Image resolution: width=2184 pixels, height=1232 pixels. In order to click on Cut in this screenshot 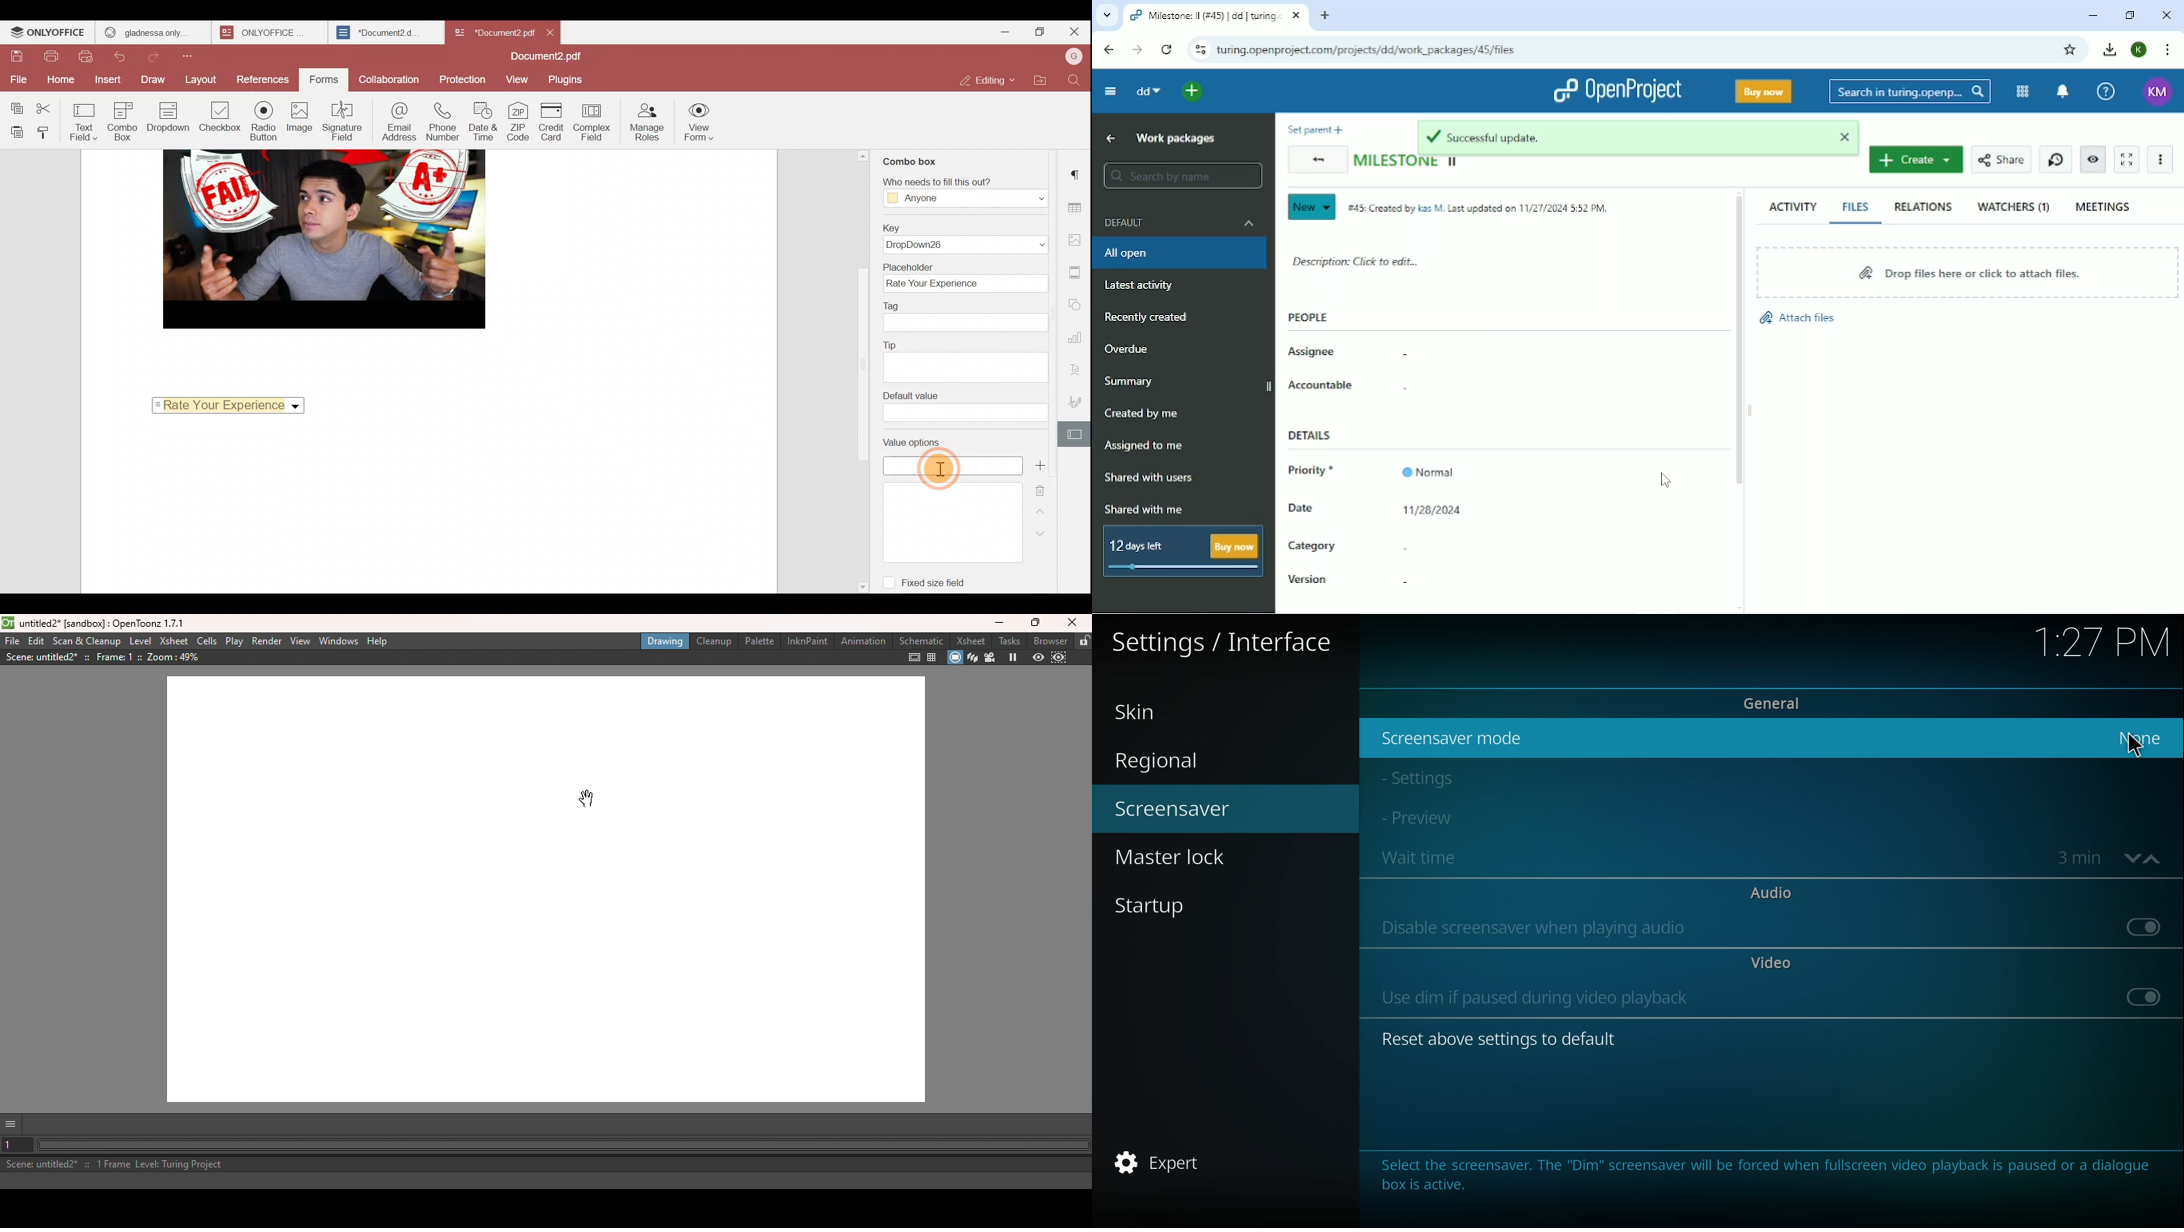, I will do `click(52, 106)`.